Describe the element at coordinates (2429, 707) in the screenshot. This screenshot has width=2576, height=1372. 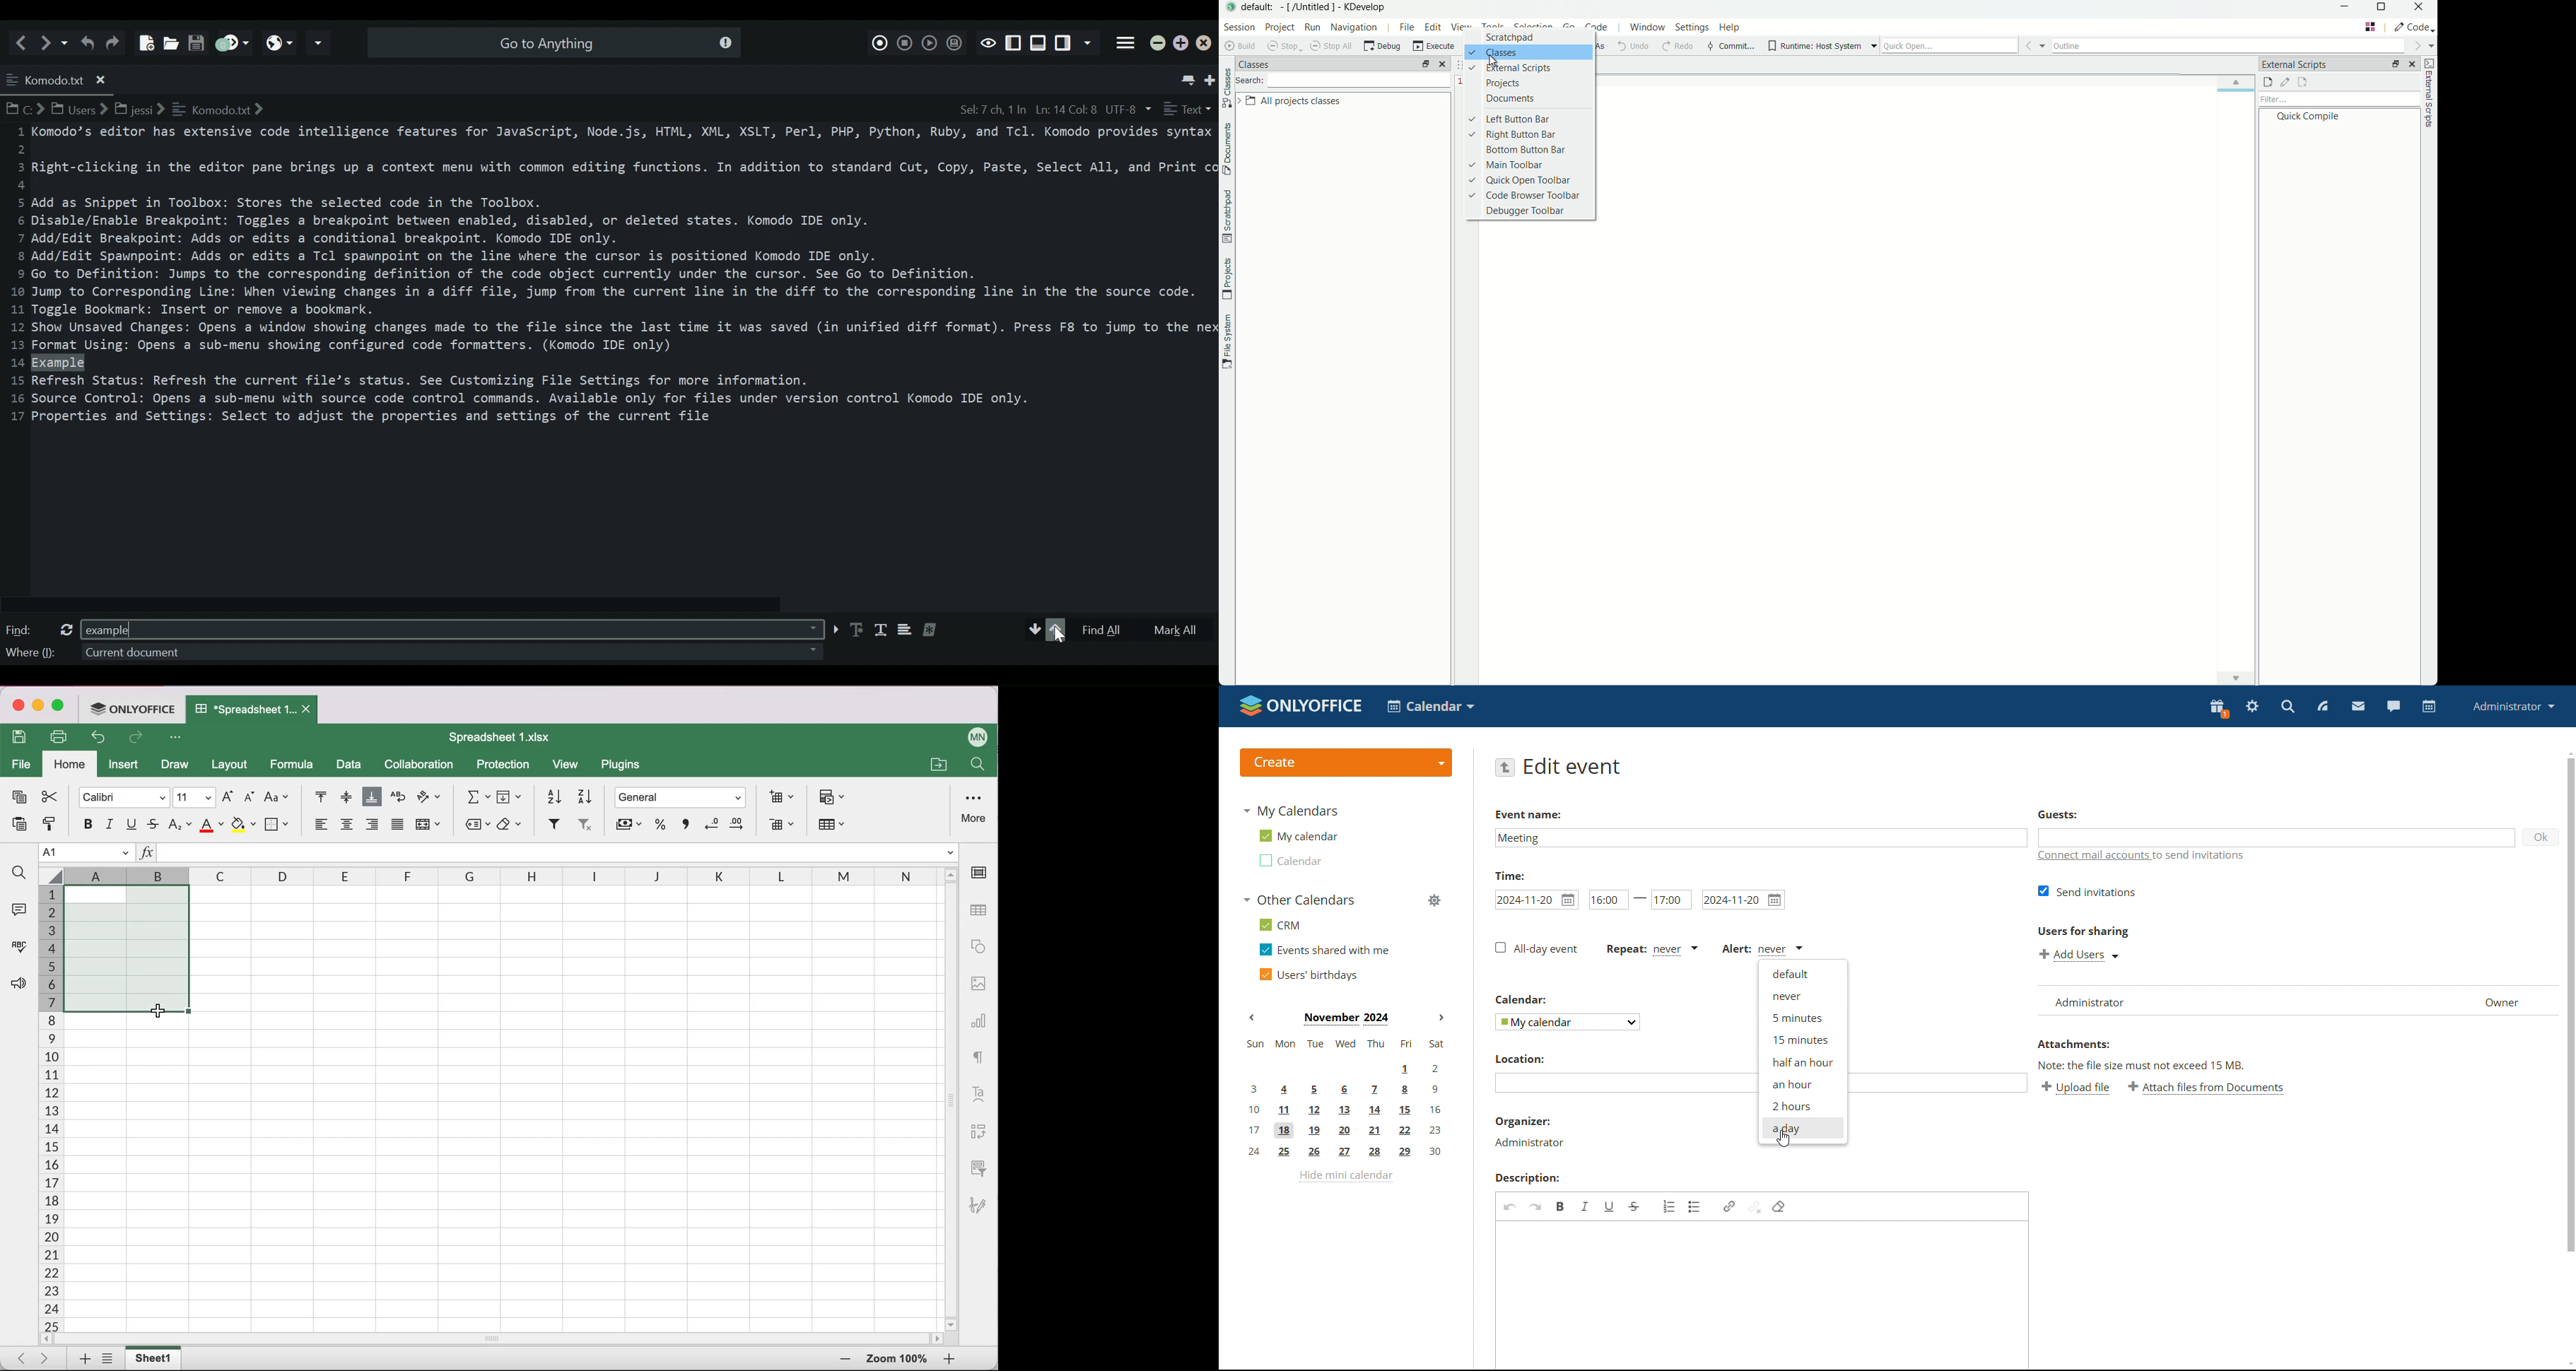
I see `calendar` at that location.